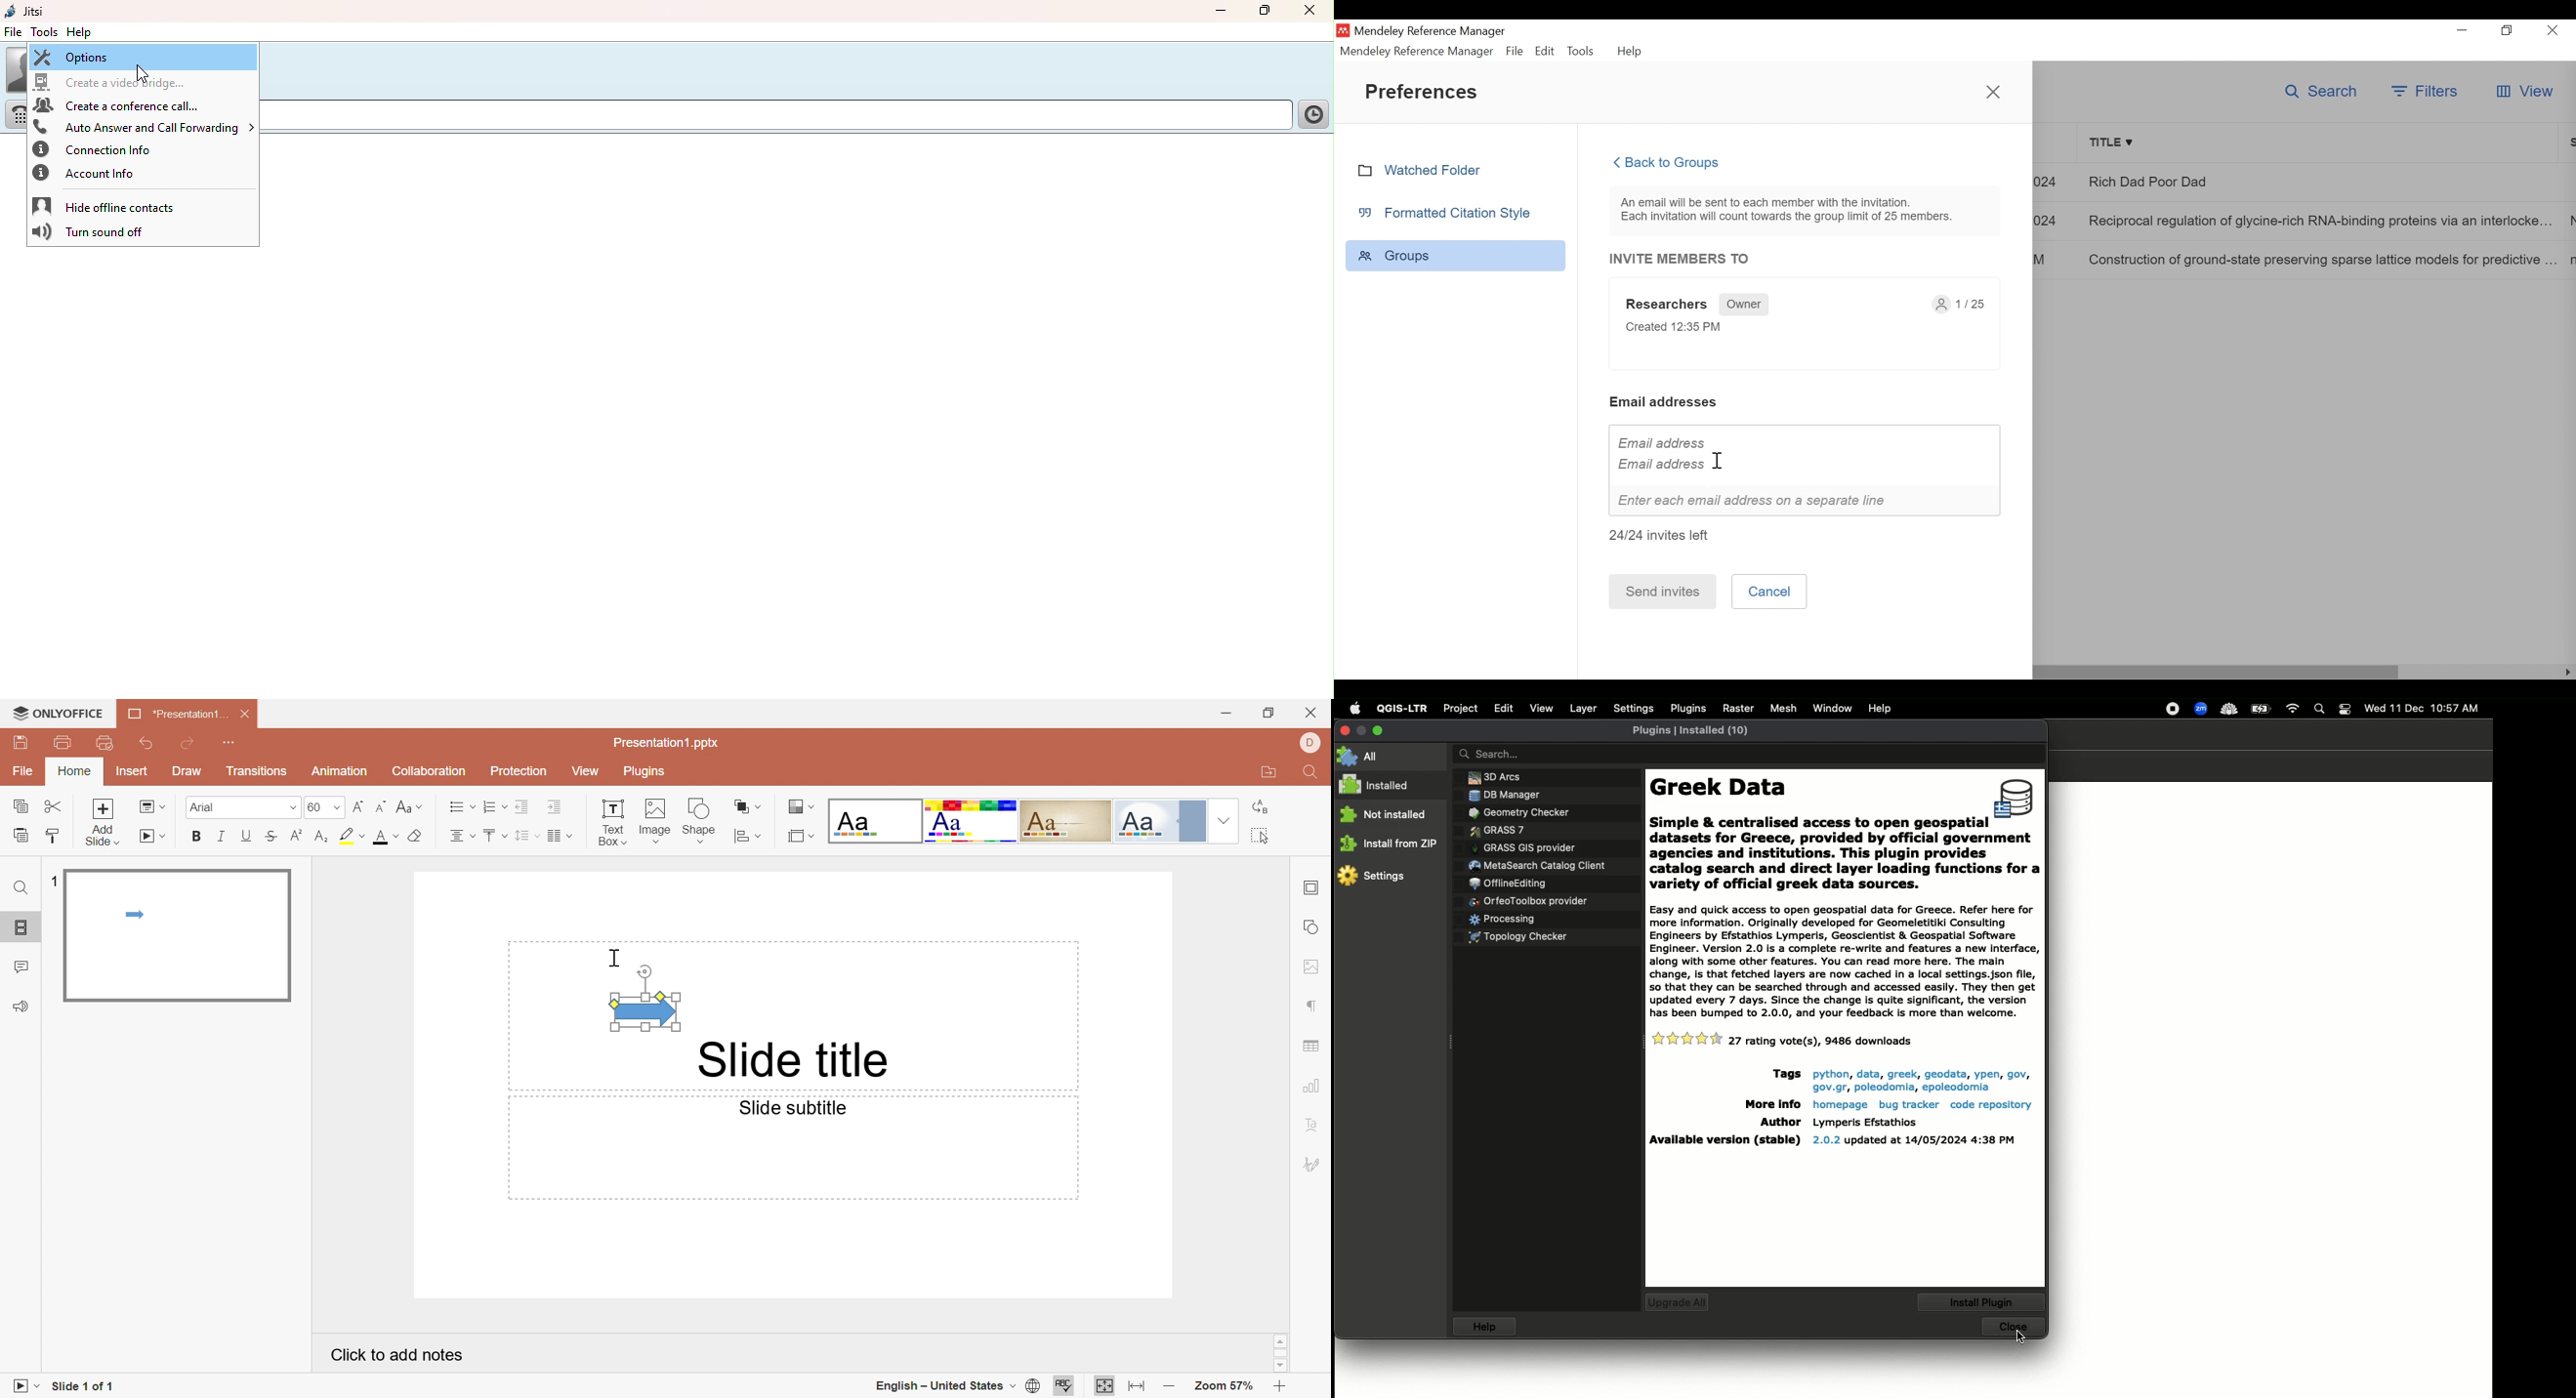  I want to click on Signature settings, so click(1314, 1162).